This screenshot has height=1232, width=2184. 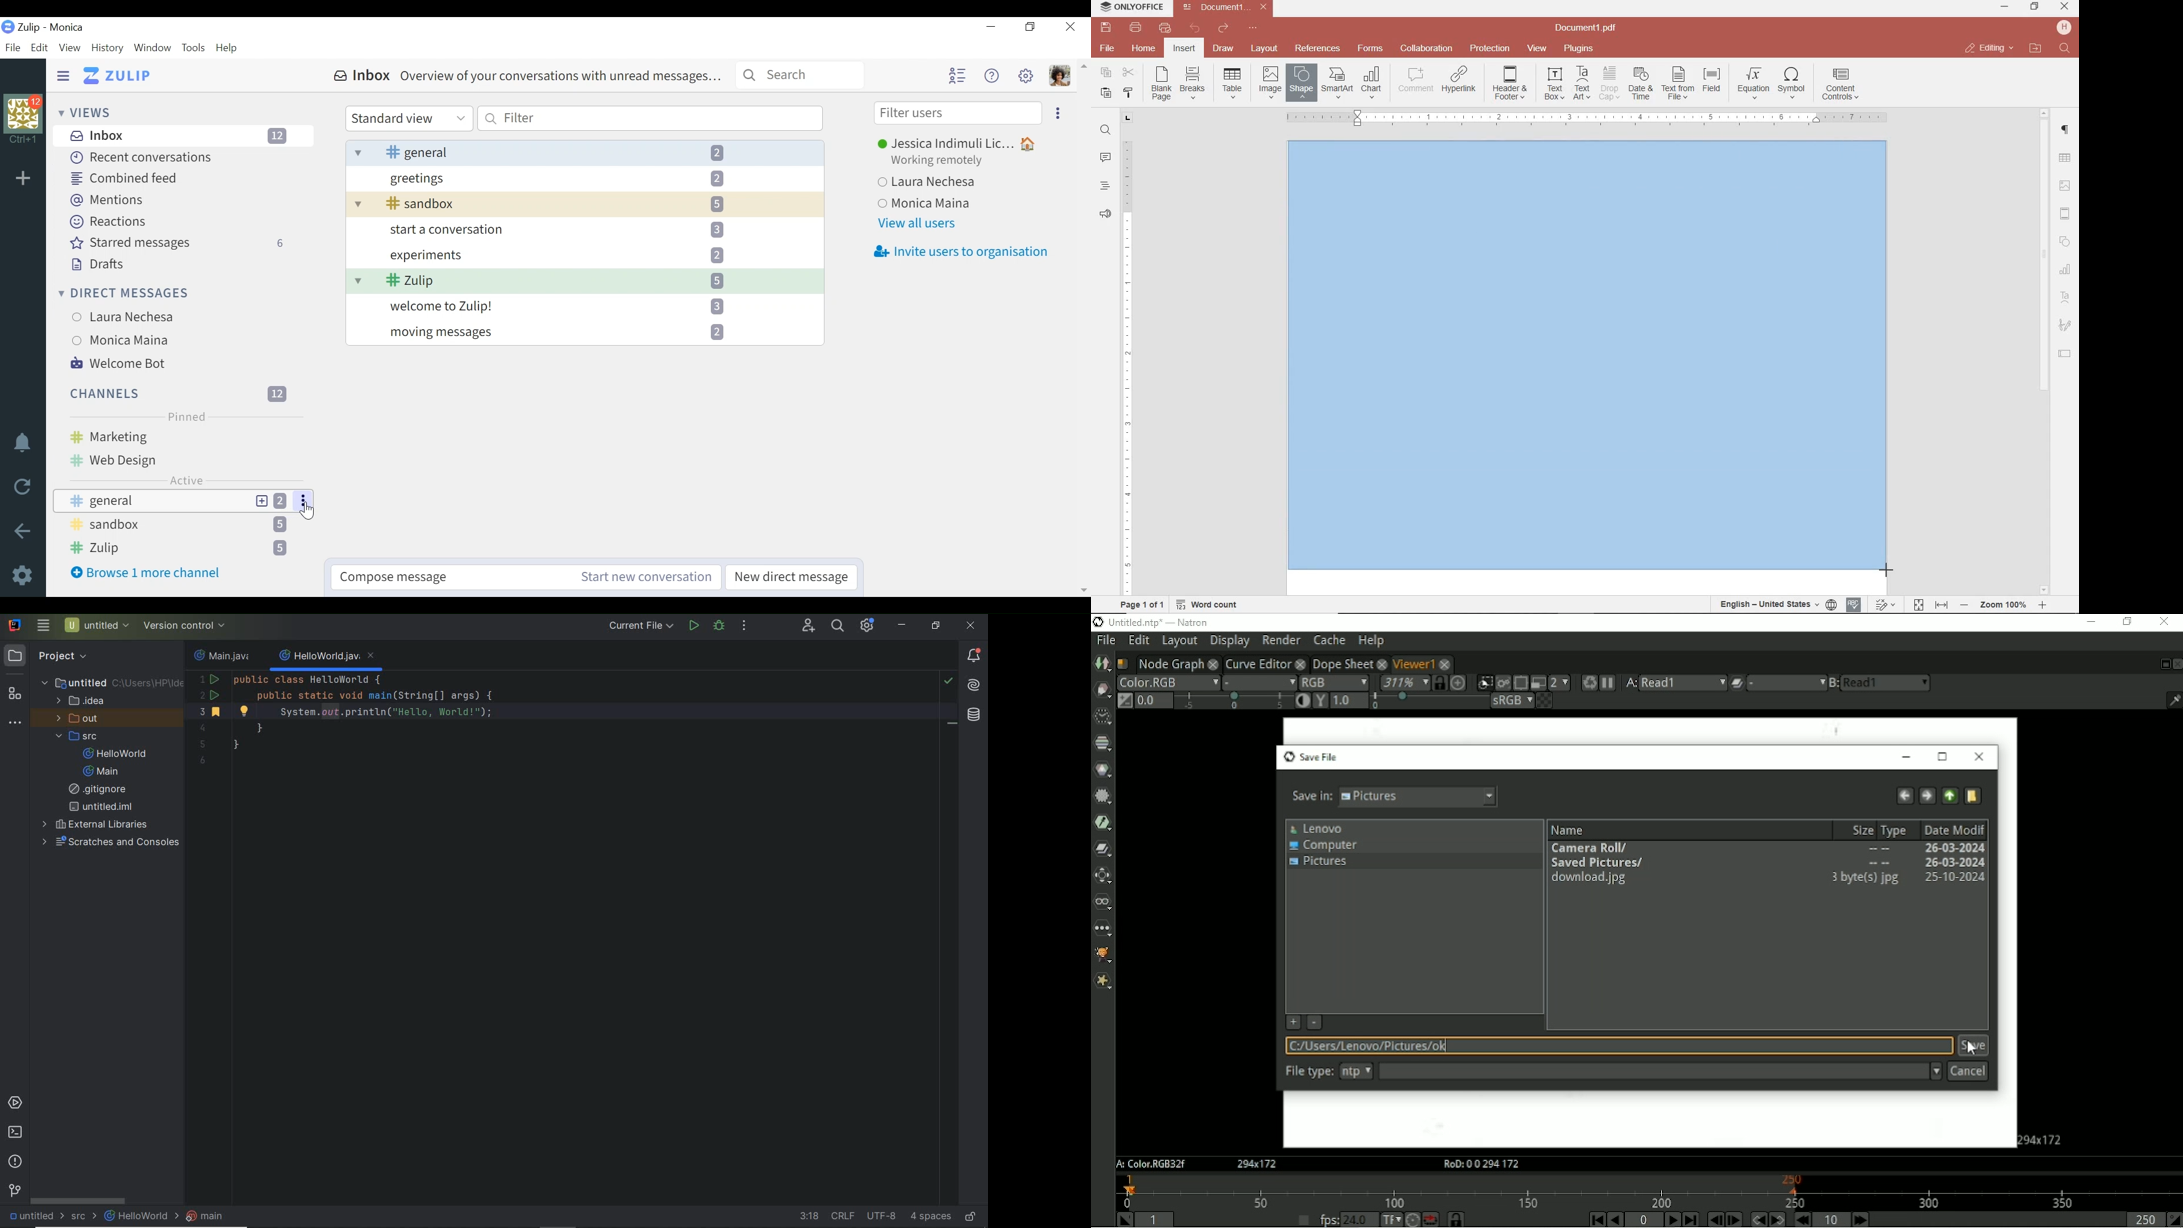 What do you see at coordinates (75, 719) in the screenshot?
I see `out` at bounding box center [75, 719].